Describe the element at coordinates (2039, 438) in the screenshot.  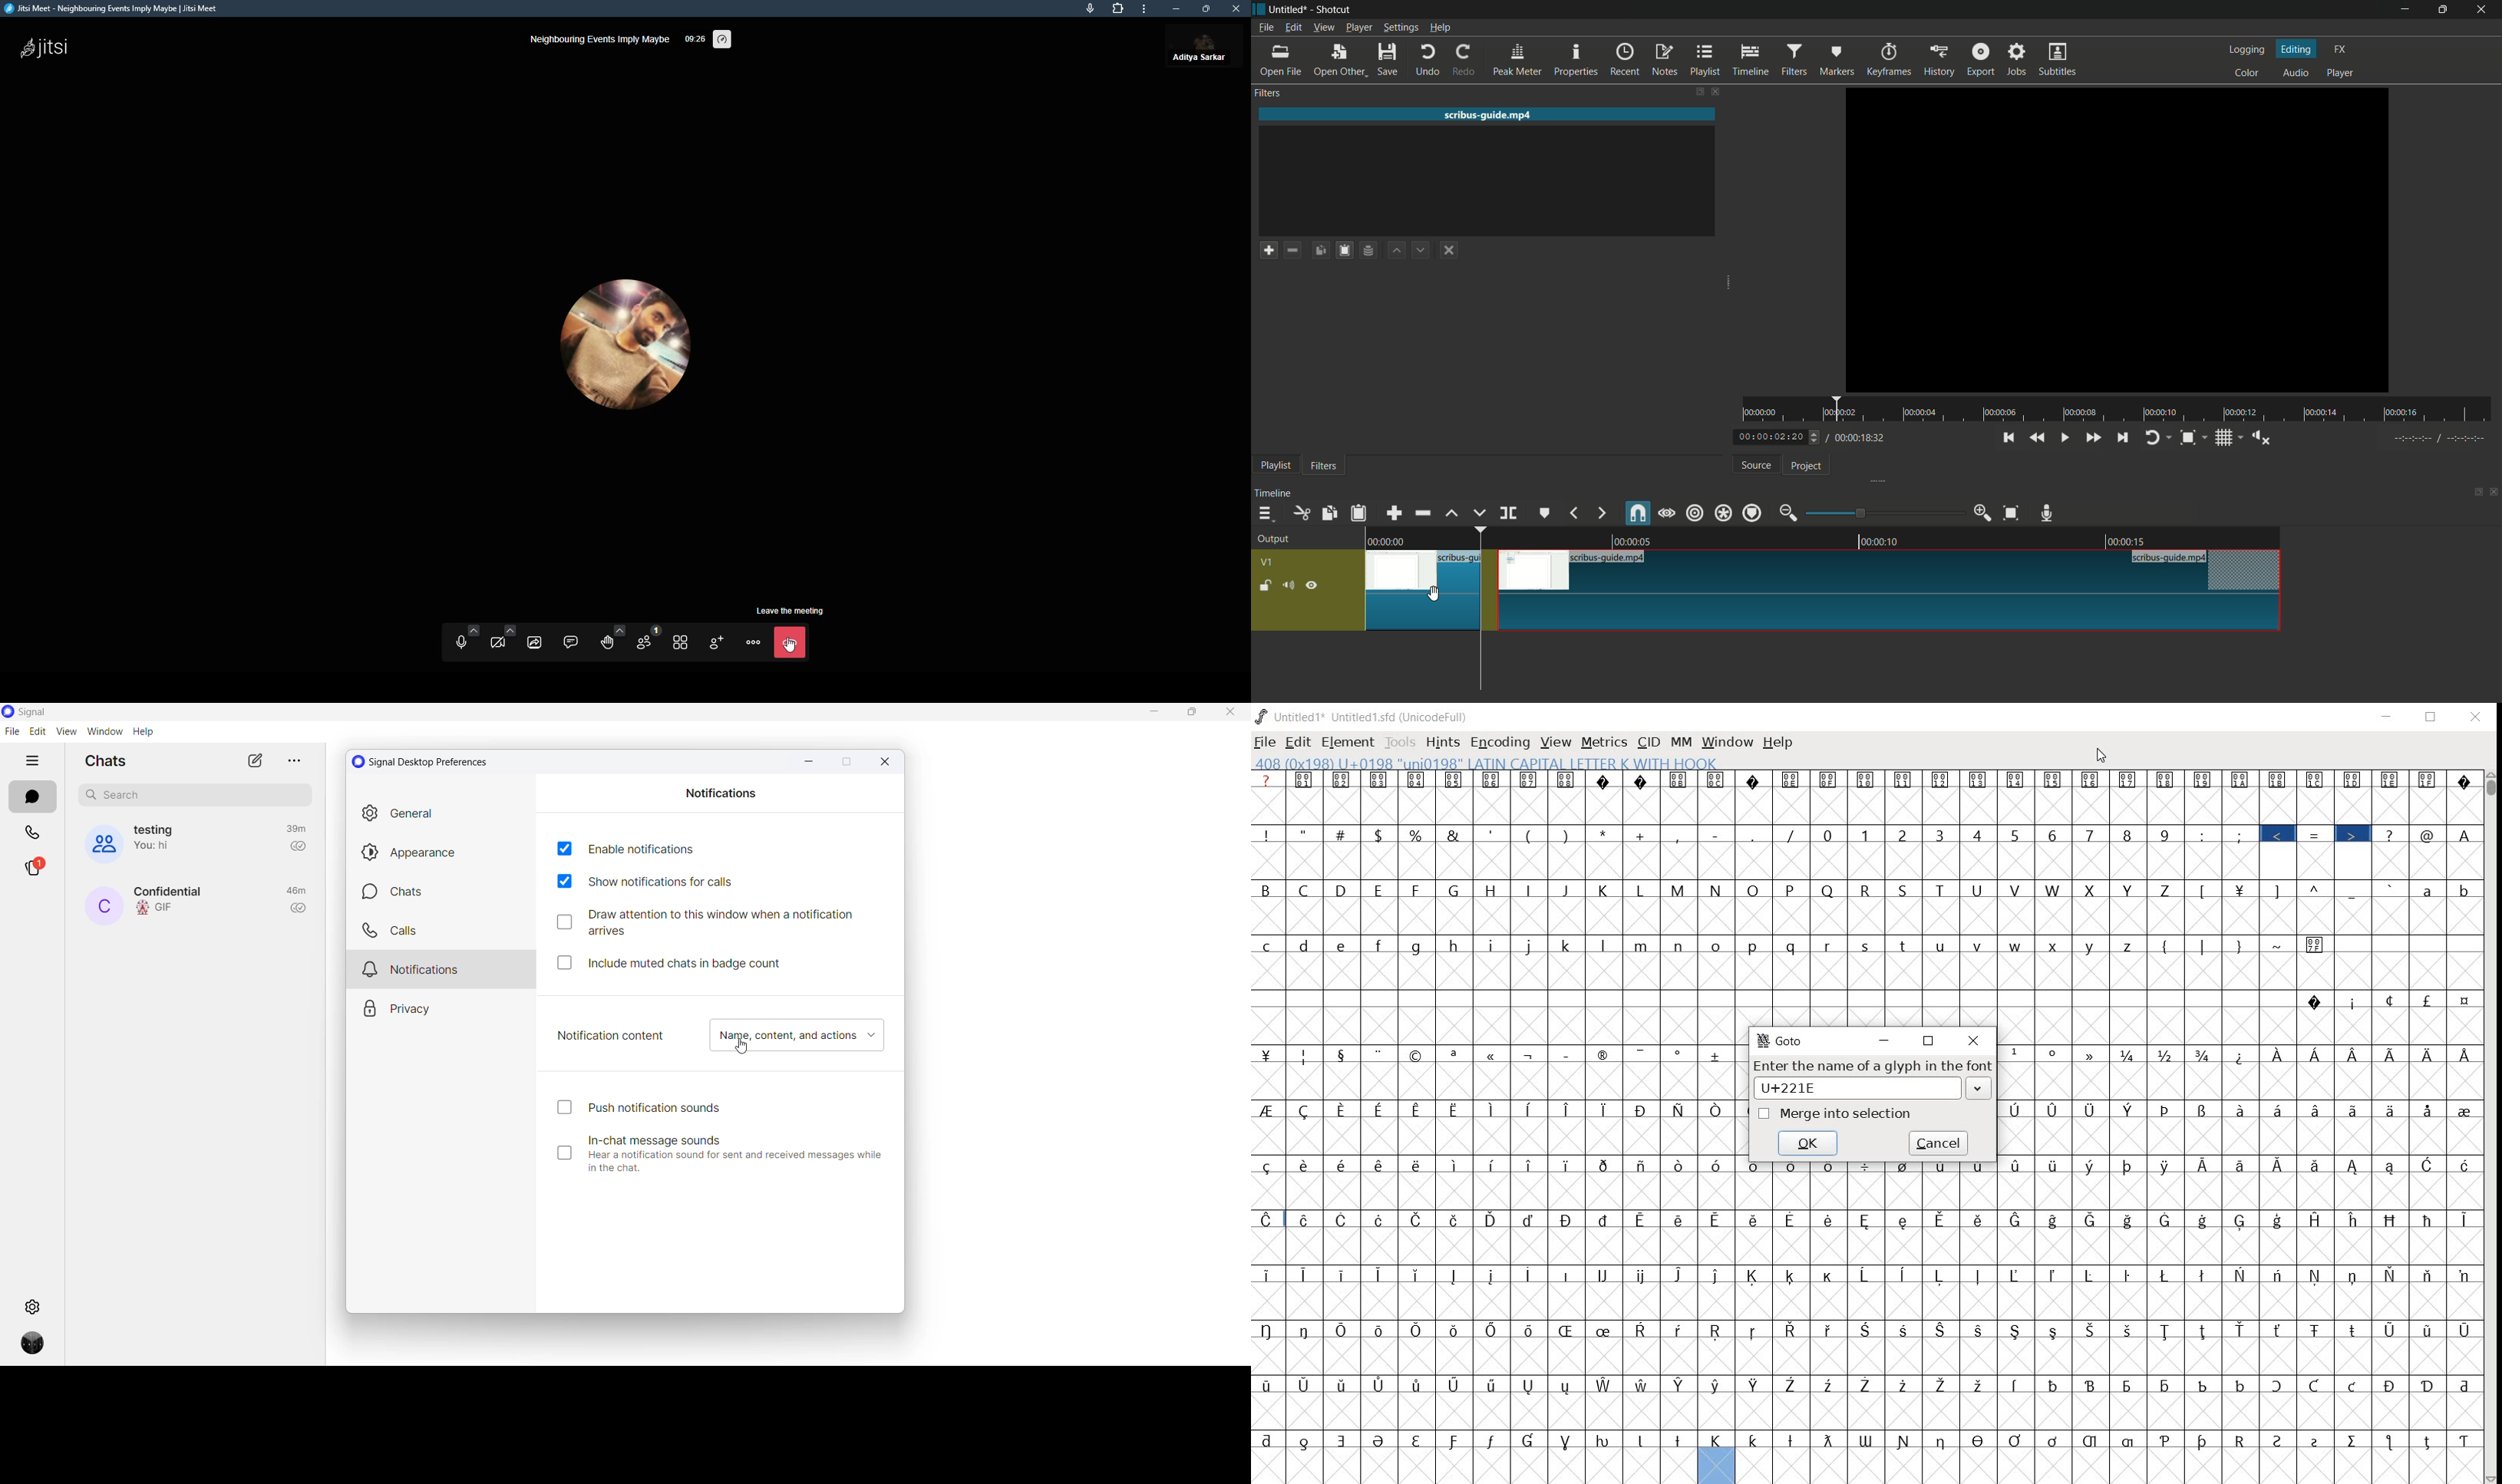
I see `quickly play backward` at that location.